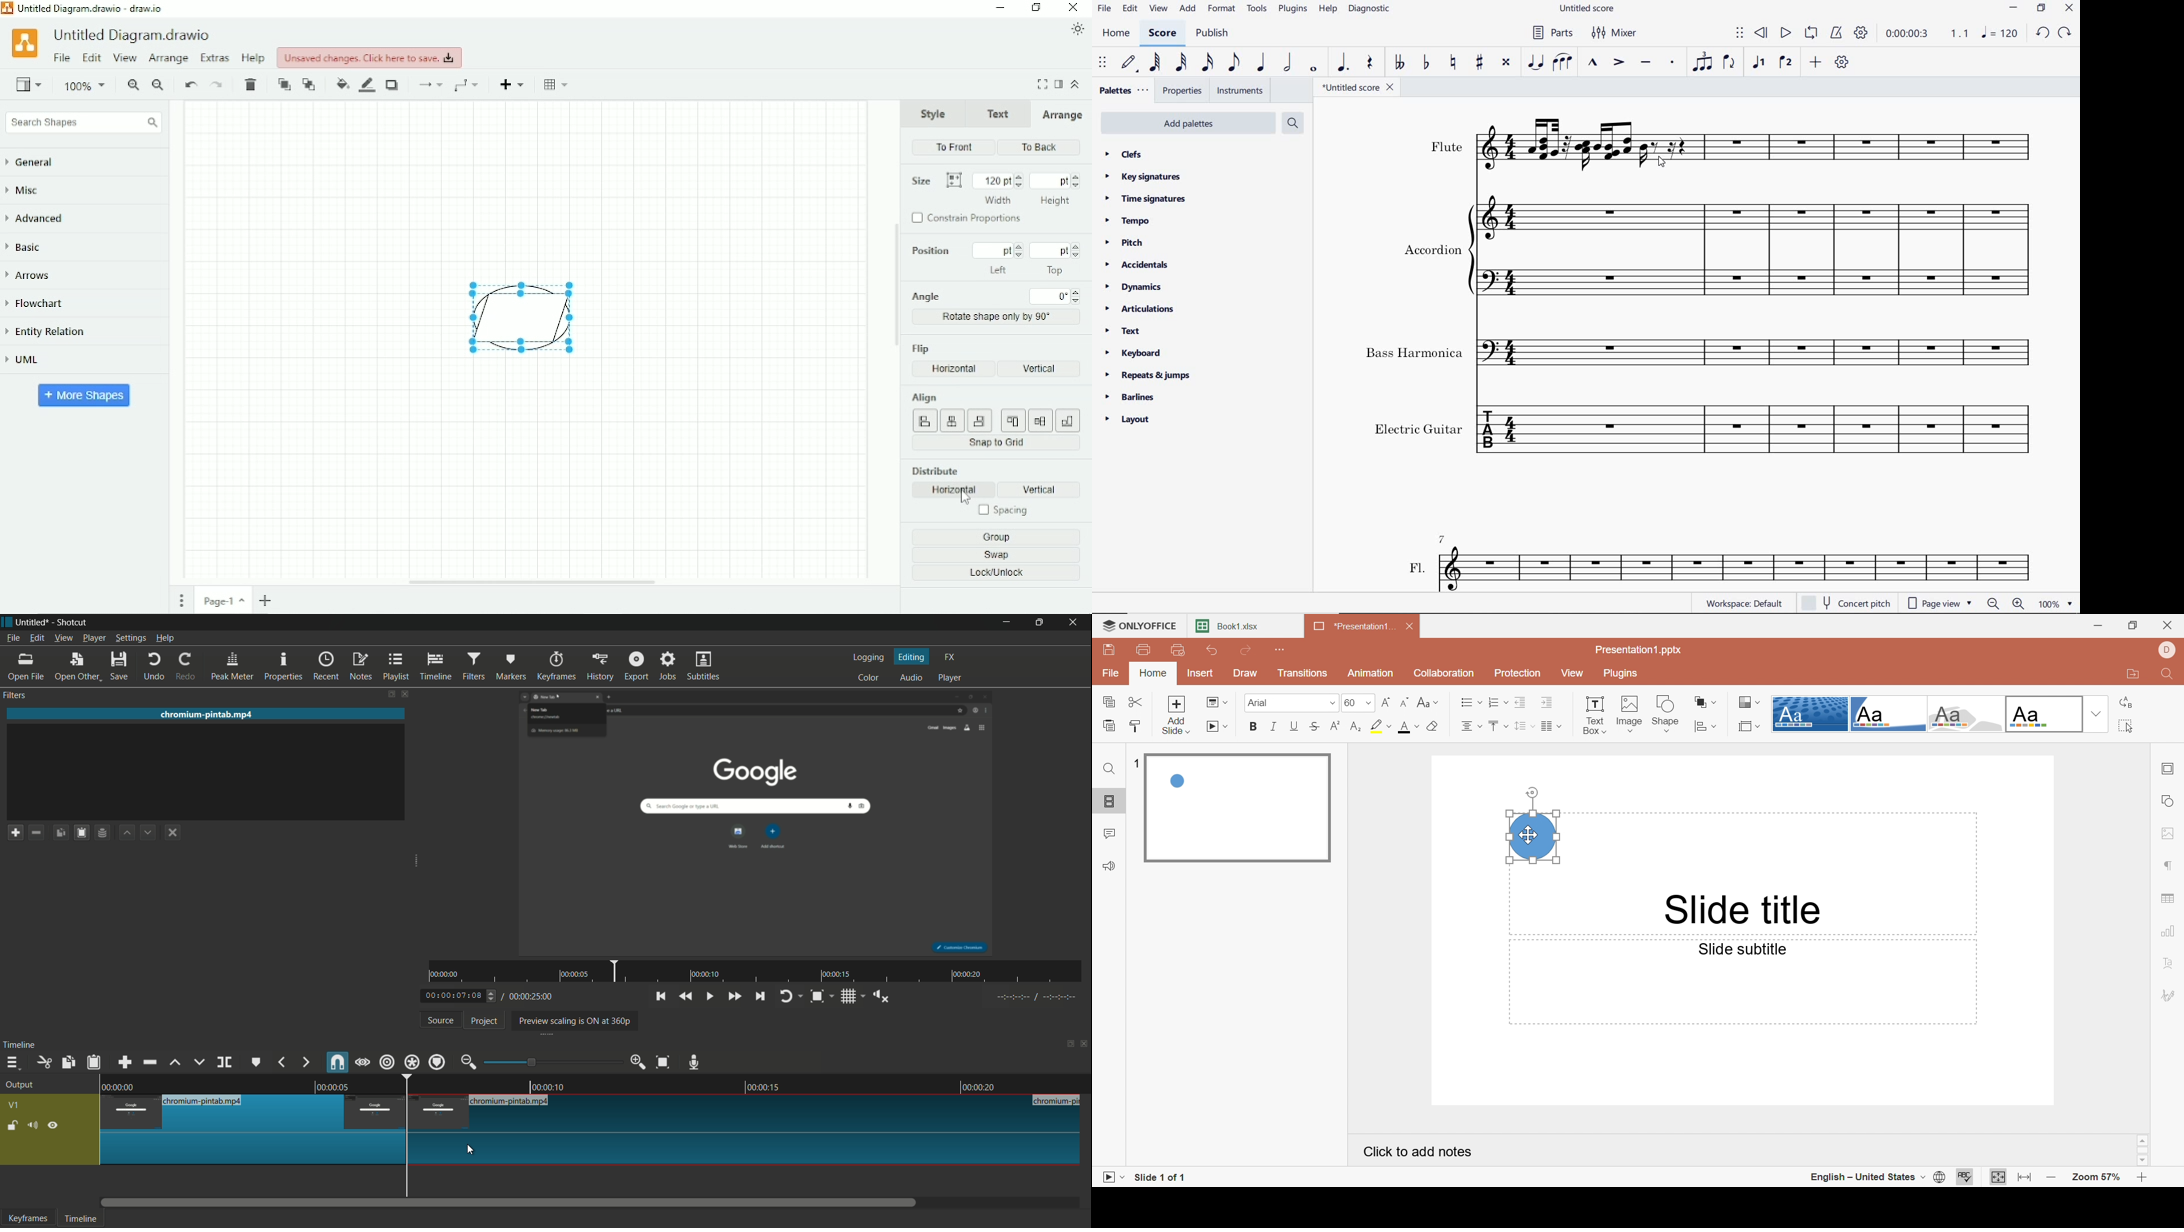  Describe the element at coordinates (709, 995) in the screenshot. I see `toggle play or pause` at that location.